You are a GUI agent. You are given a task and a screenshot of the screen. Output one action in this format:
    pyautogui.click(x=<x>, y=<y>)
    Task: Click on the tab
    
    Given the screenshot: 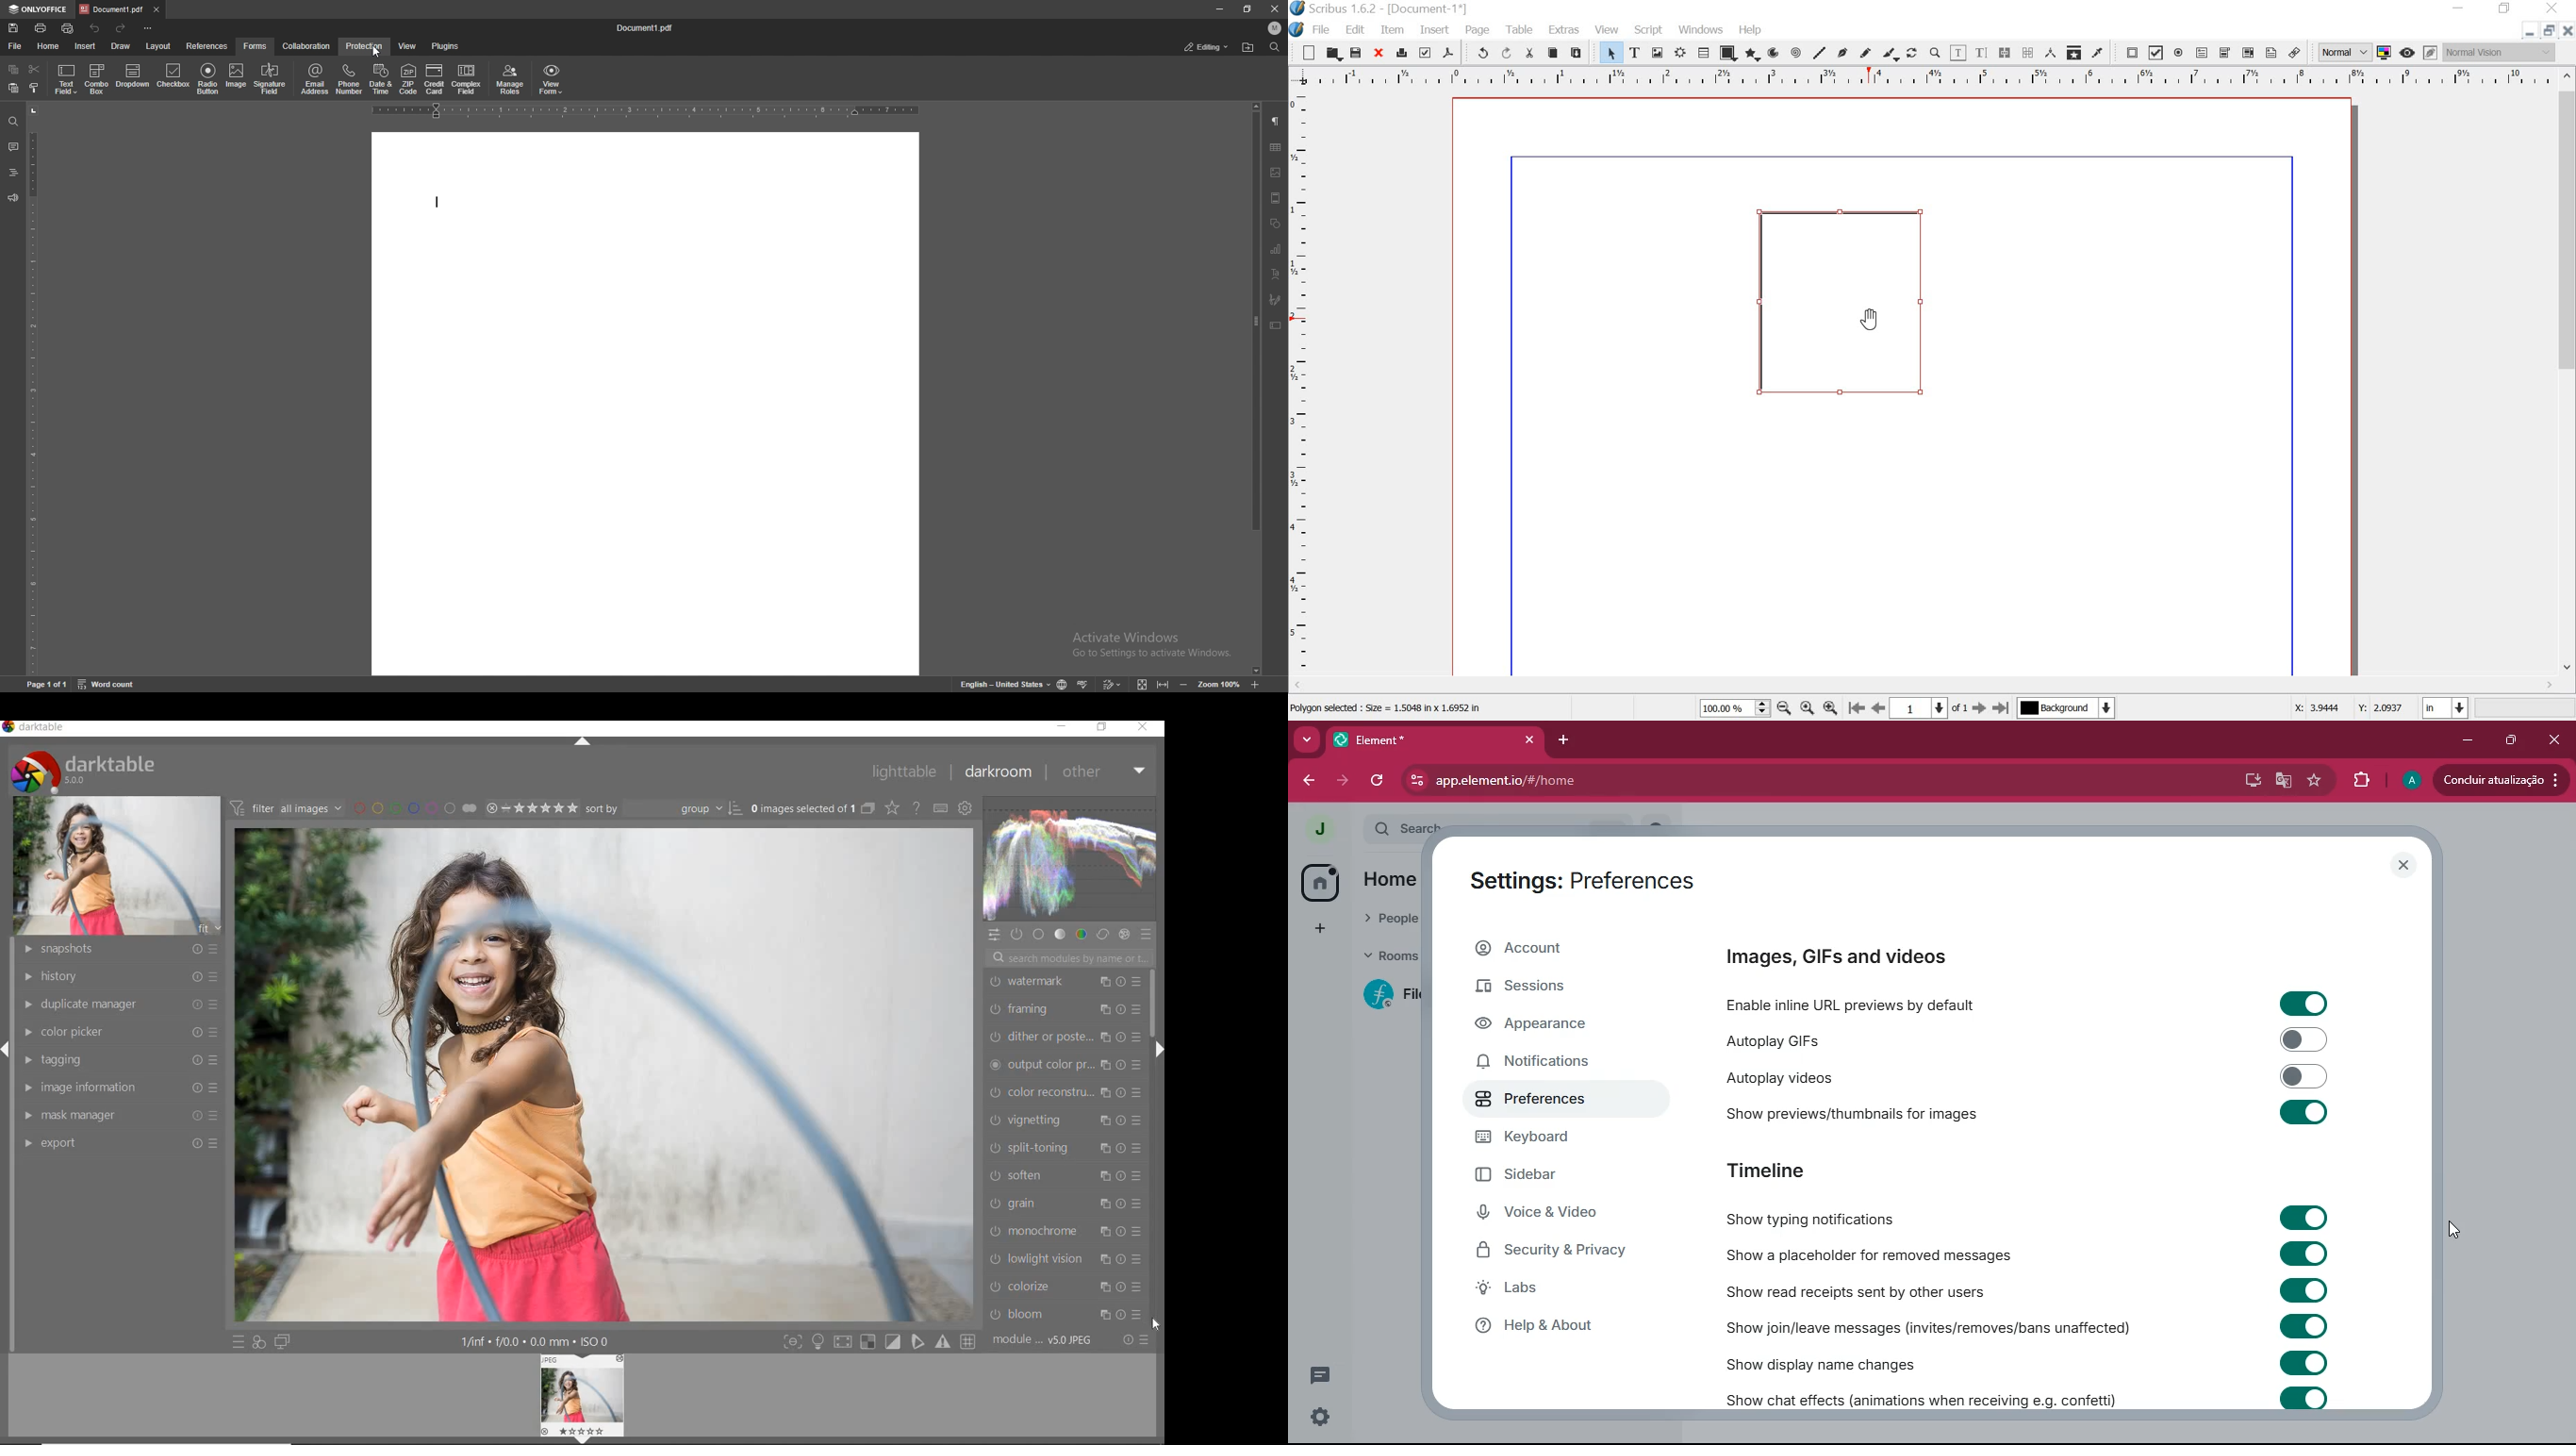 What is the action you would take?
    pyautogui.click(x=112, y=10)
    